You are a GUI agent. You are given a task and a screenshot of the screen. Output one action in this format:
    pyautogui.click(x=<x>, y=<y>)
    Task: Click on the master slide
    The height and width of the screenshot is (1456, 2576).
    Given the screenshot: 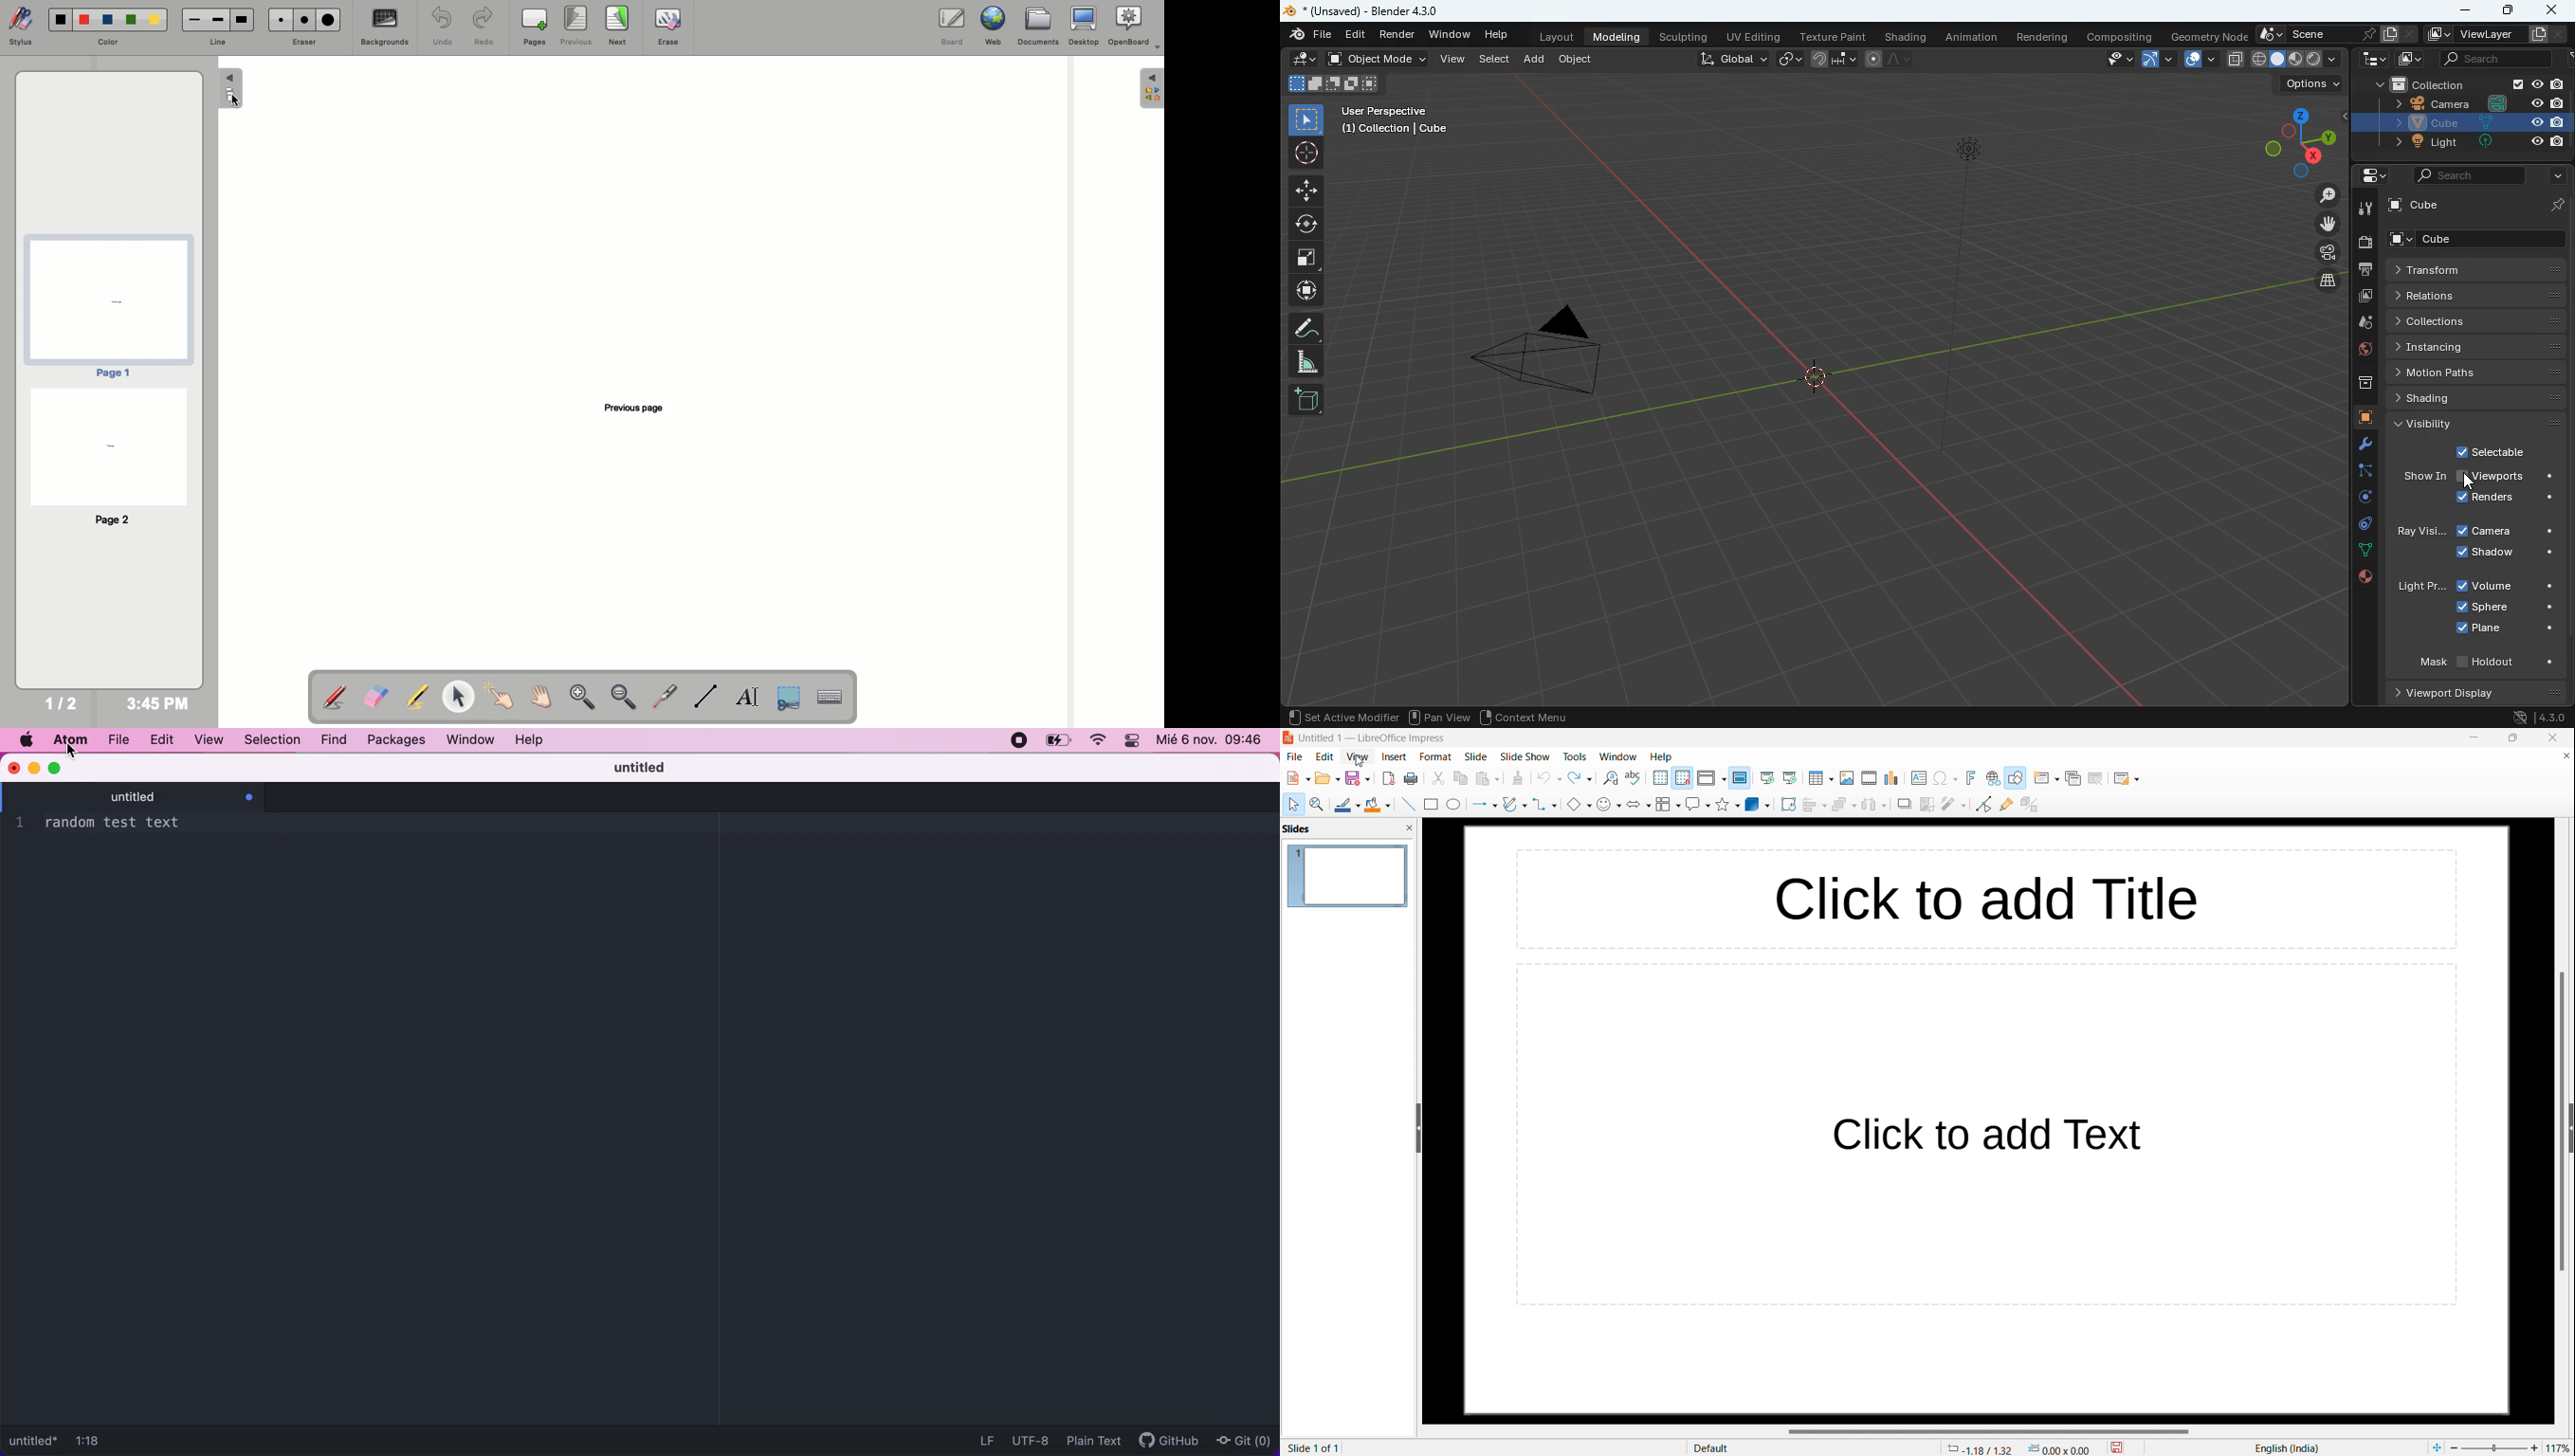 What is the action you would take?
    pyautogui.click(x=1740, y=778)
    